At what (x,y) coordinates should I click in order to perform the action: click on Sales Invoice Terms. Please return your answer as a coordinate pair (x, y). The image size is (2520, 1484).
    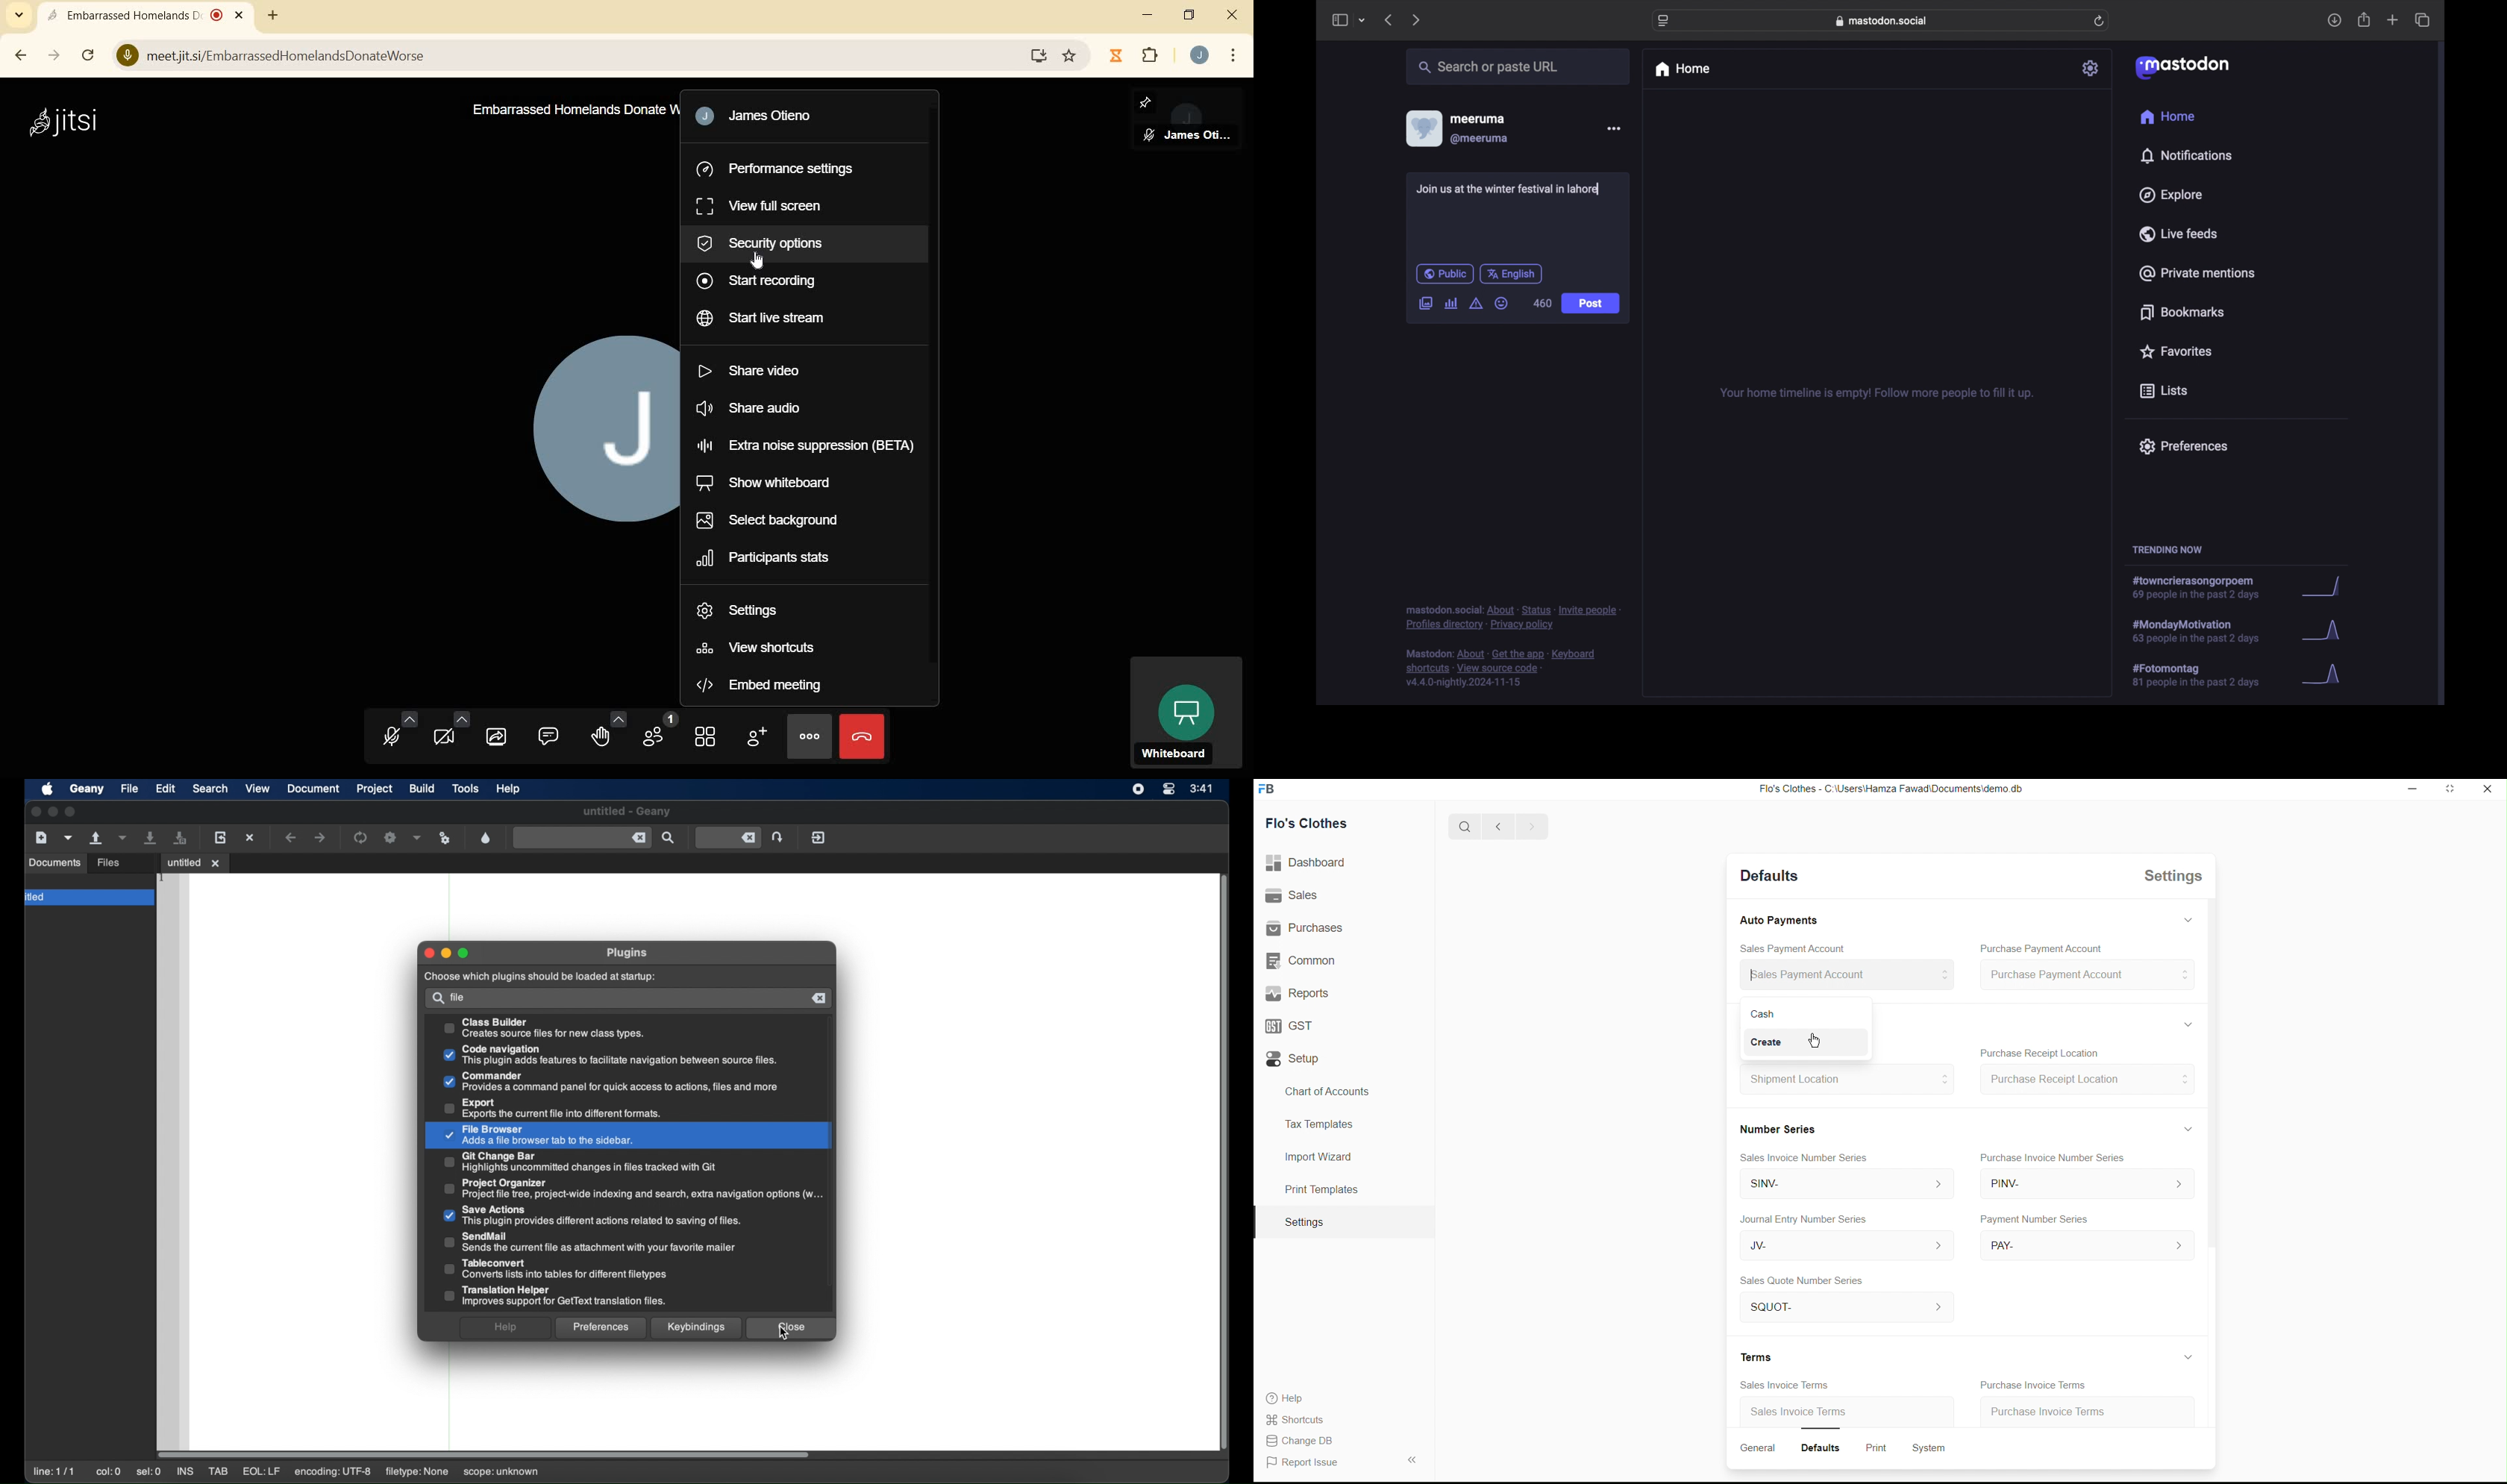
    Looking at the image, I should click on (1797, 1413).